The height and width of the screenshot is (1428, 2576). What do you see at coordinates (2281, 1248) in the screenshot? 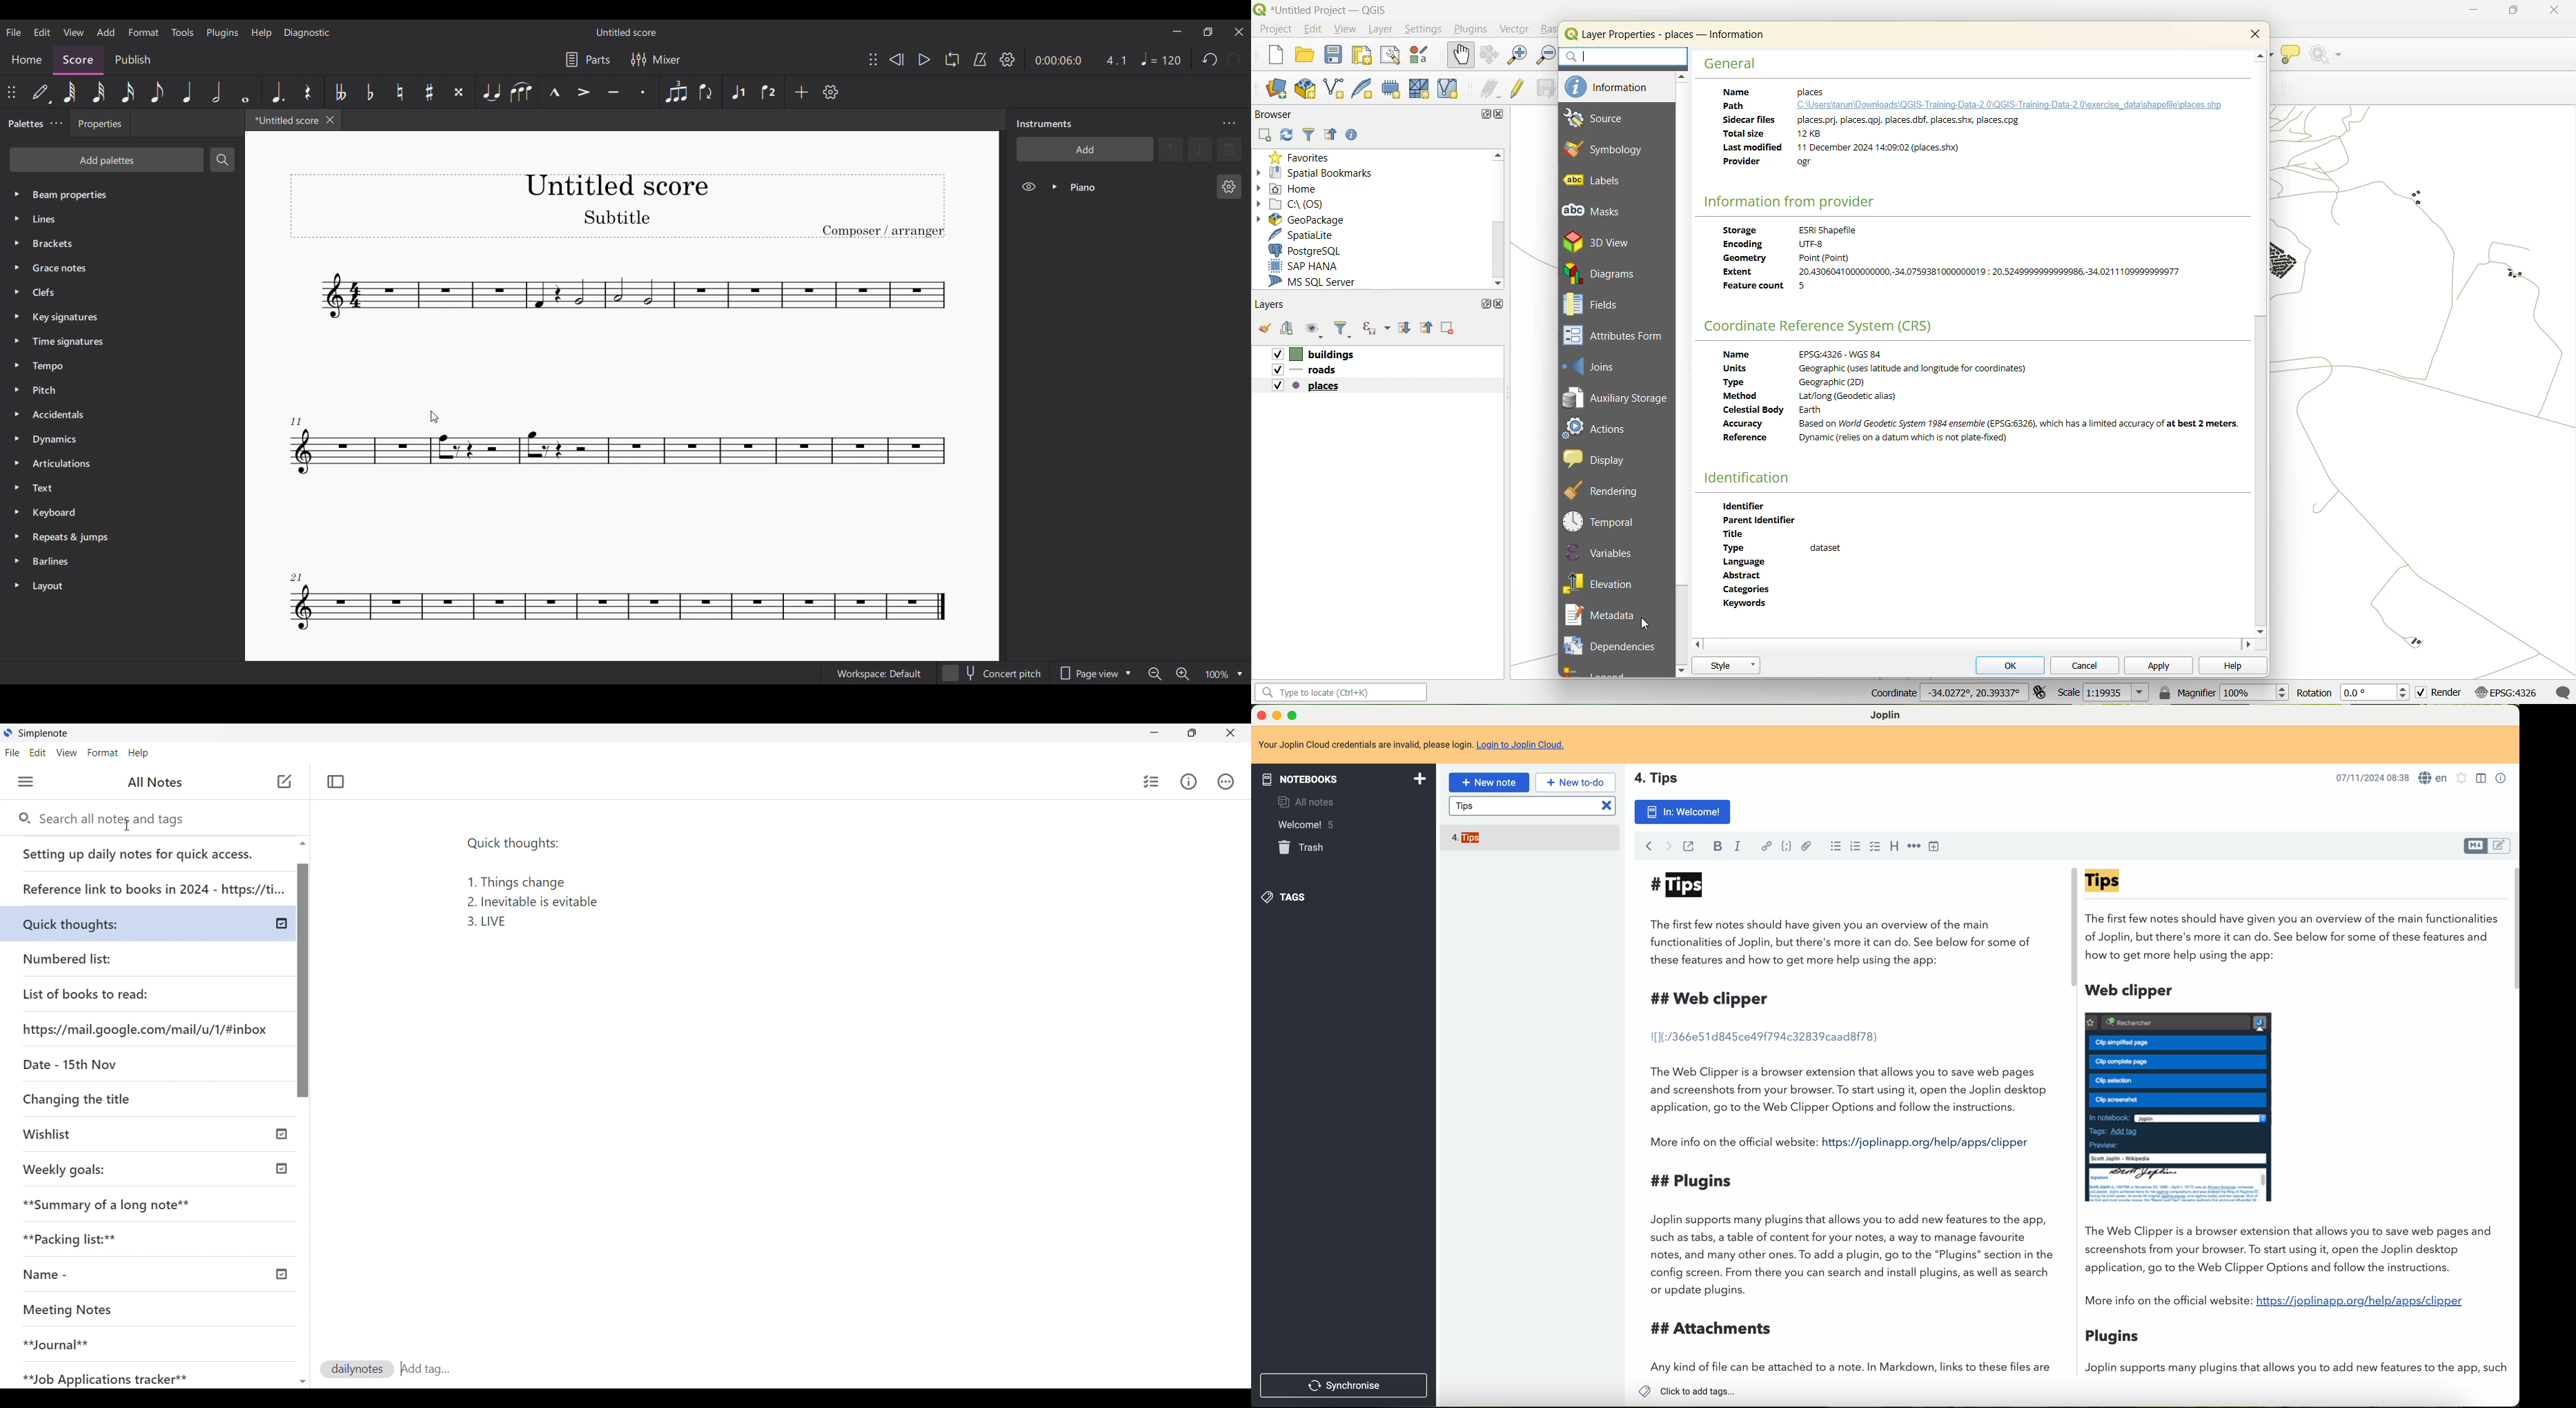
I see `The Web Clipper is a browser extension that allows you to save web pages andscreenshots from your browser. To start using it, open the Joplin desktopapplication, go to the Web Clipper Options and follow the instrucions.` at bounding box center [2281, 1248].